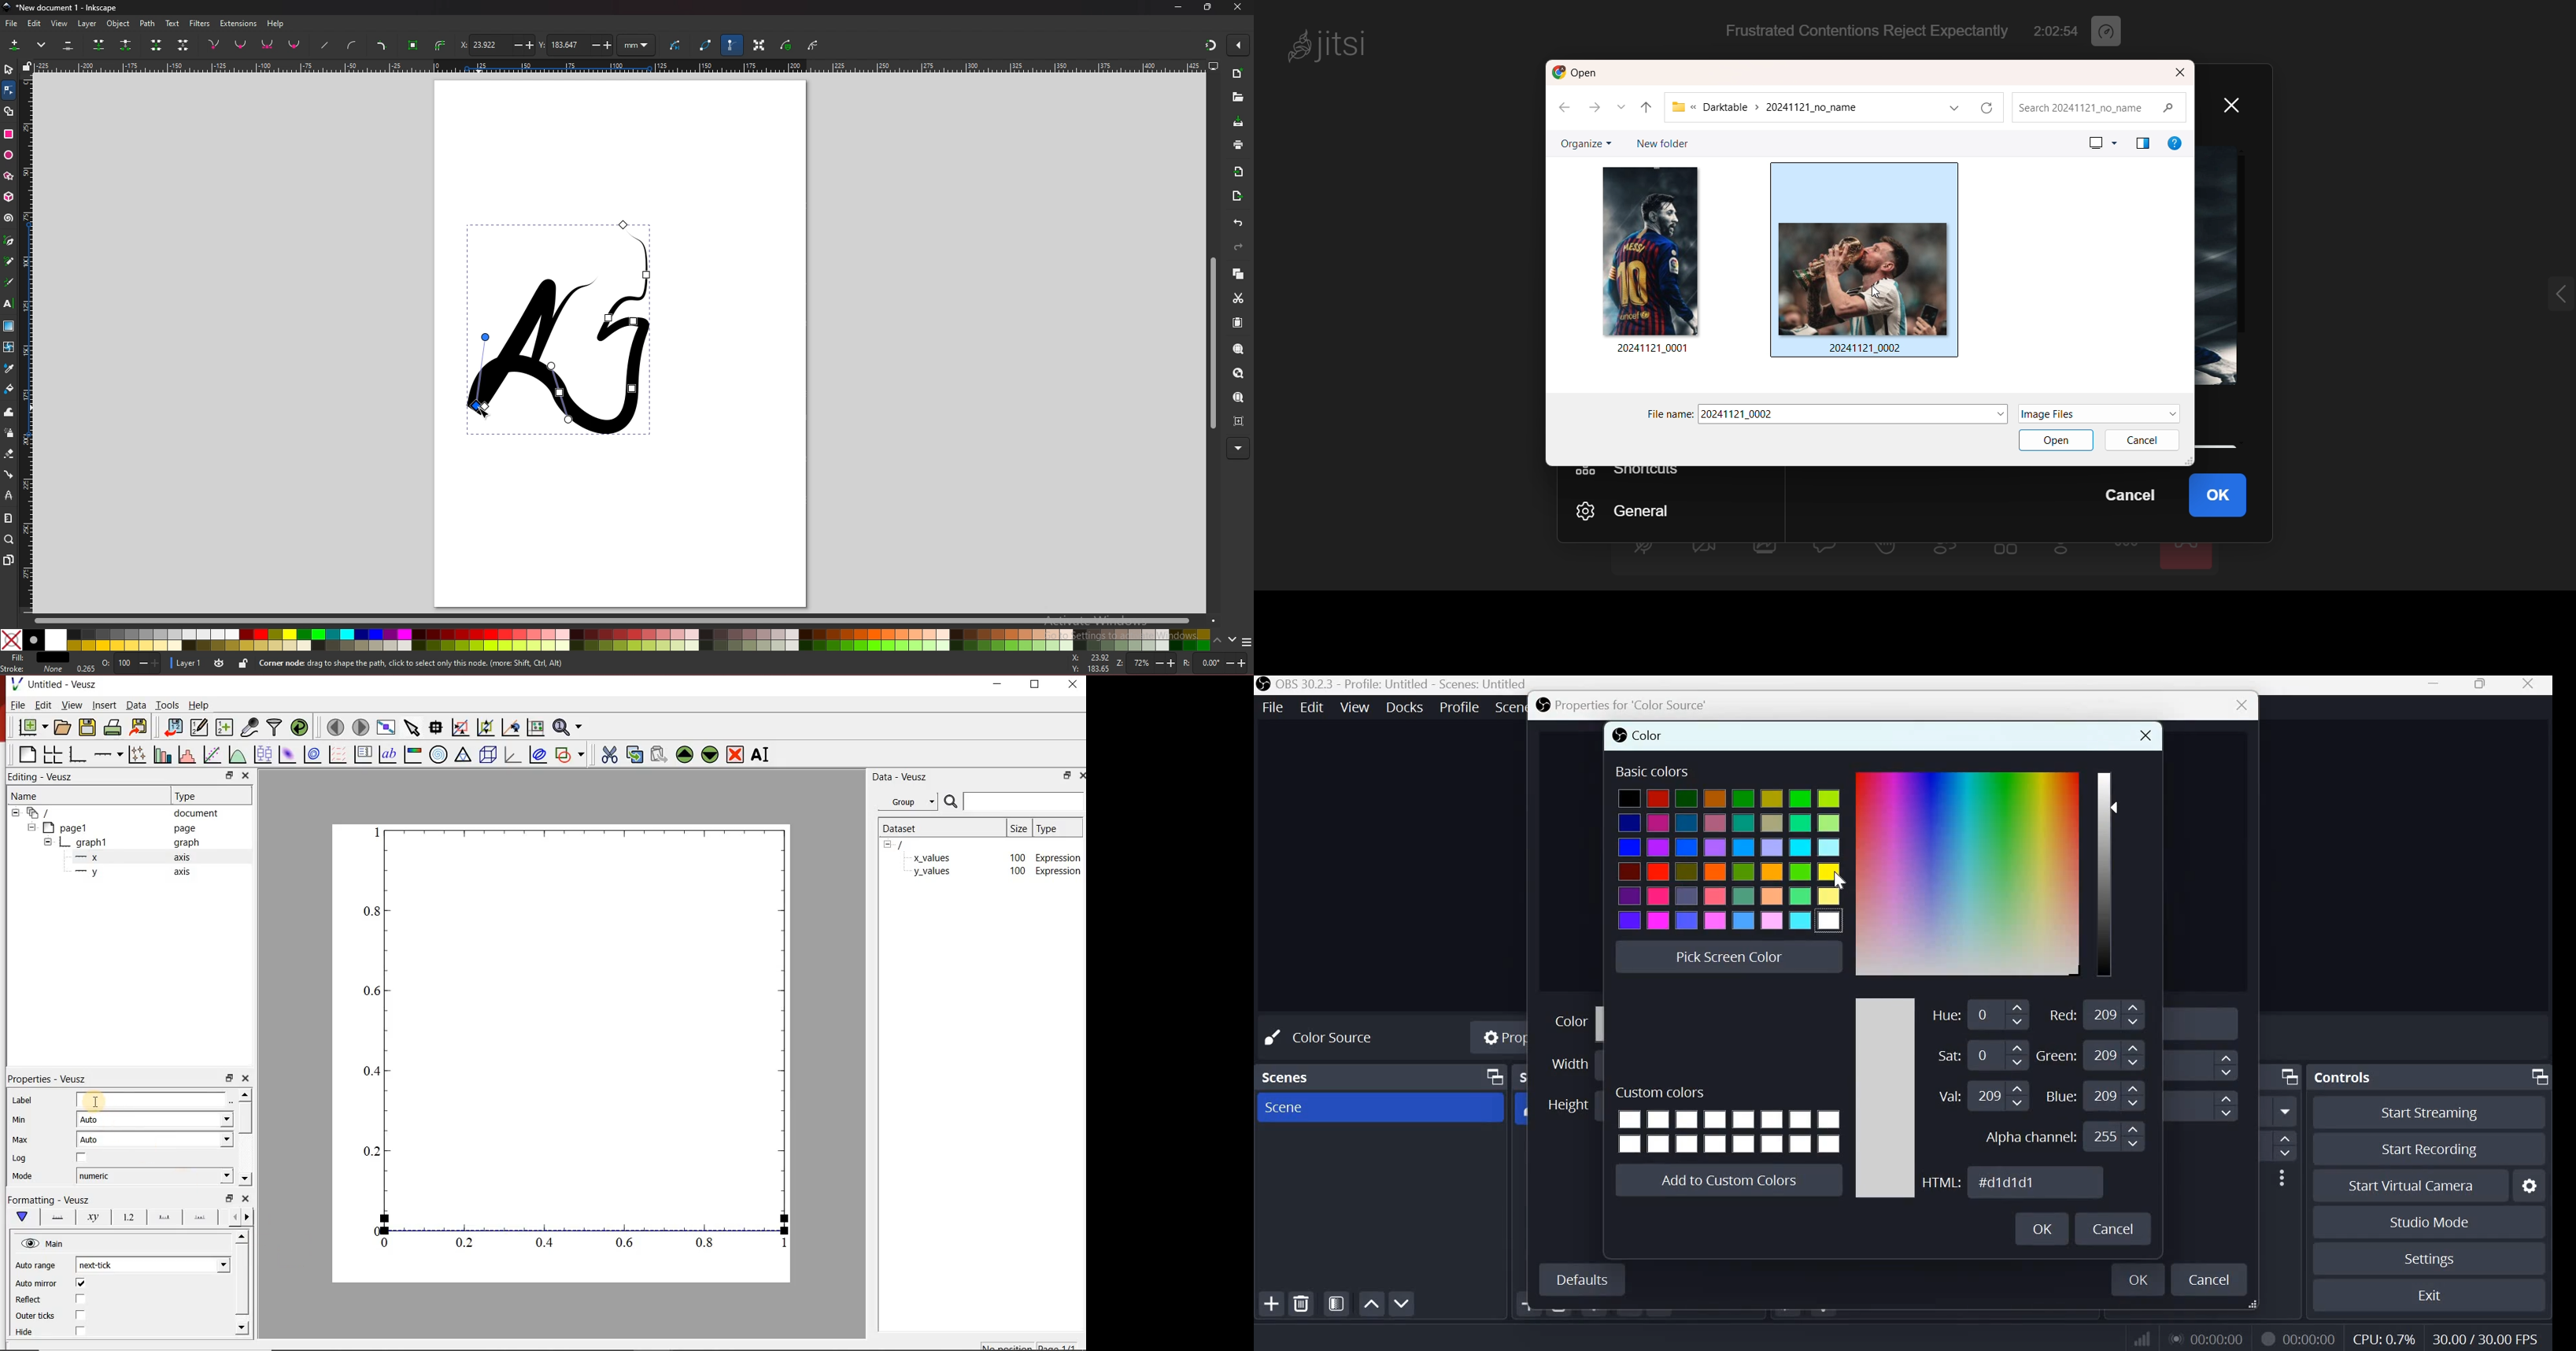 The height and width of the screenshot is (1372, 2576). Describe the element at coordinates (172, 23) in the screenshot. I see `text` at that location.